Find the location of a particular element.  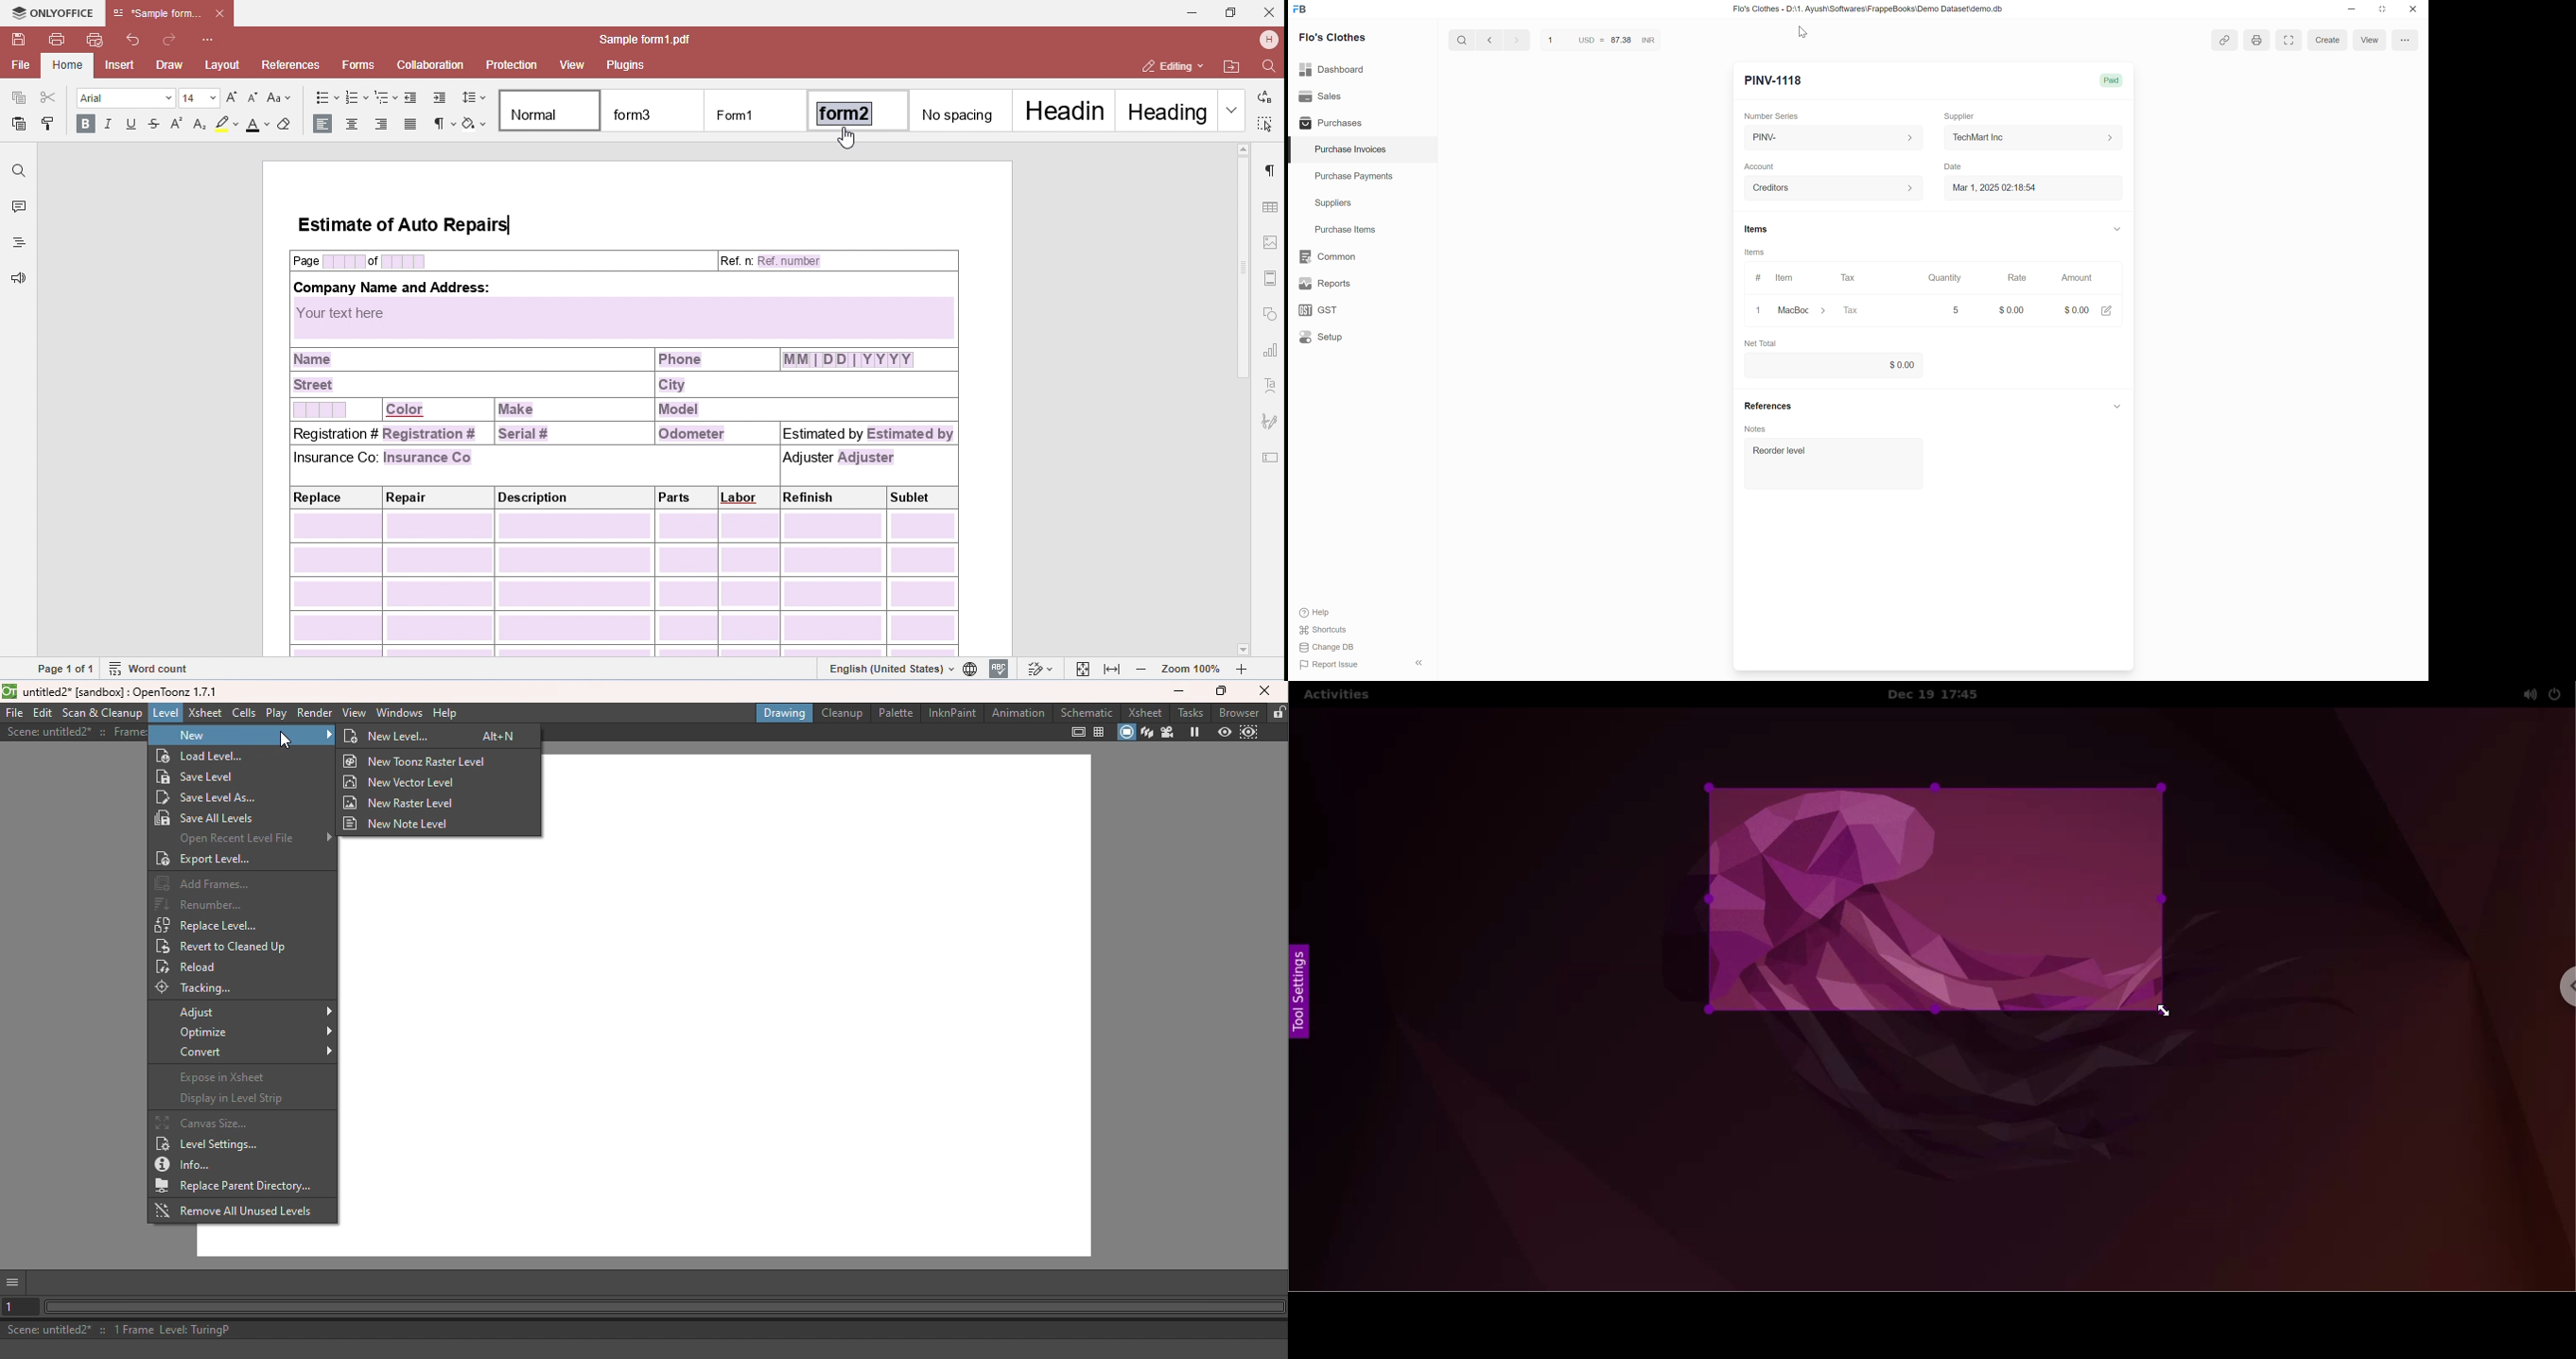

Quantity is located at coordinates (1943, 278).